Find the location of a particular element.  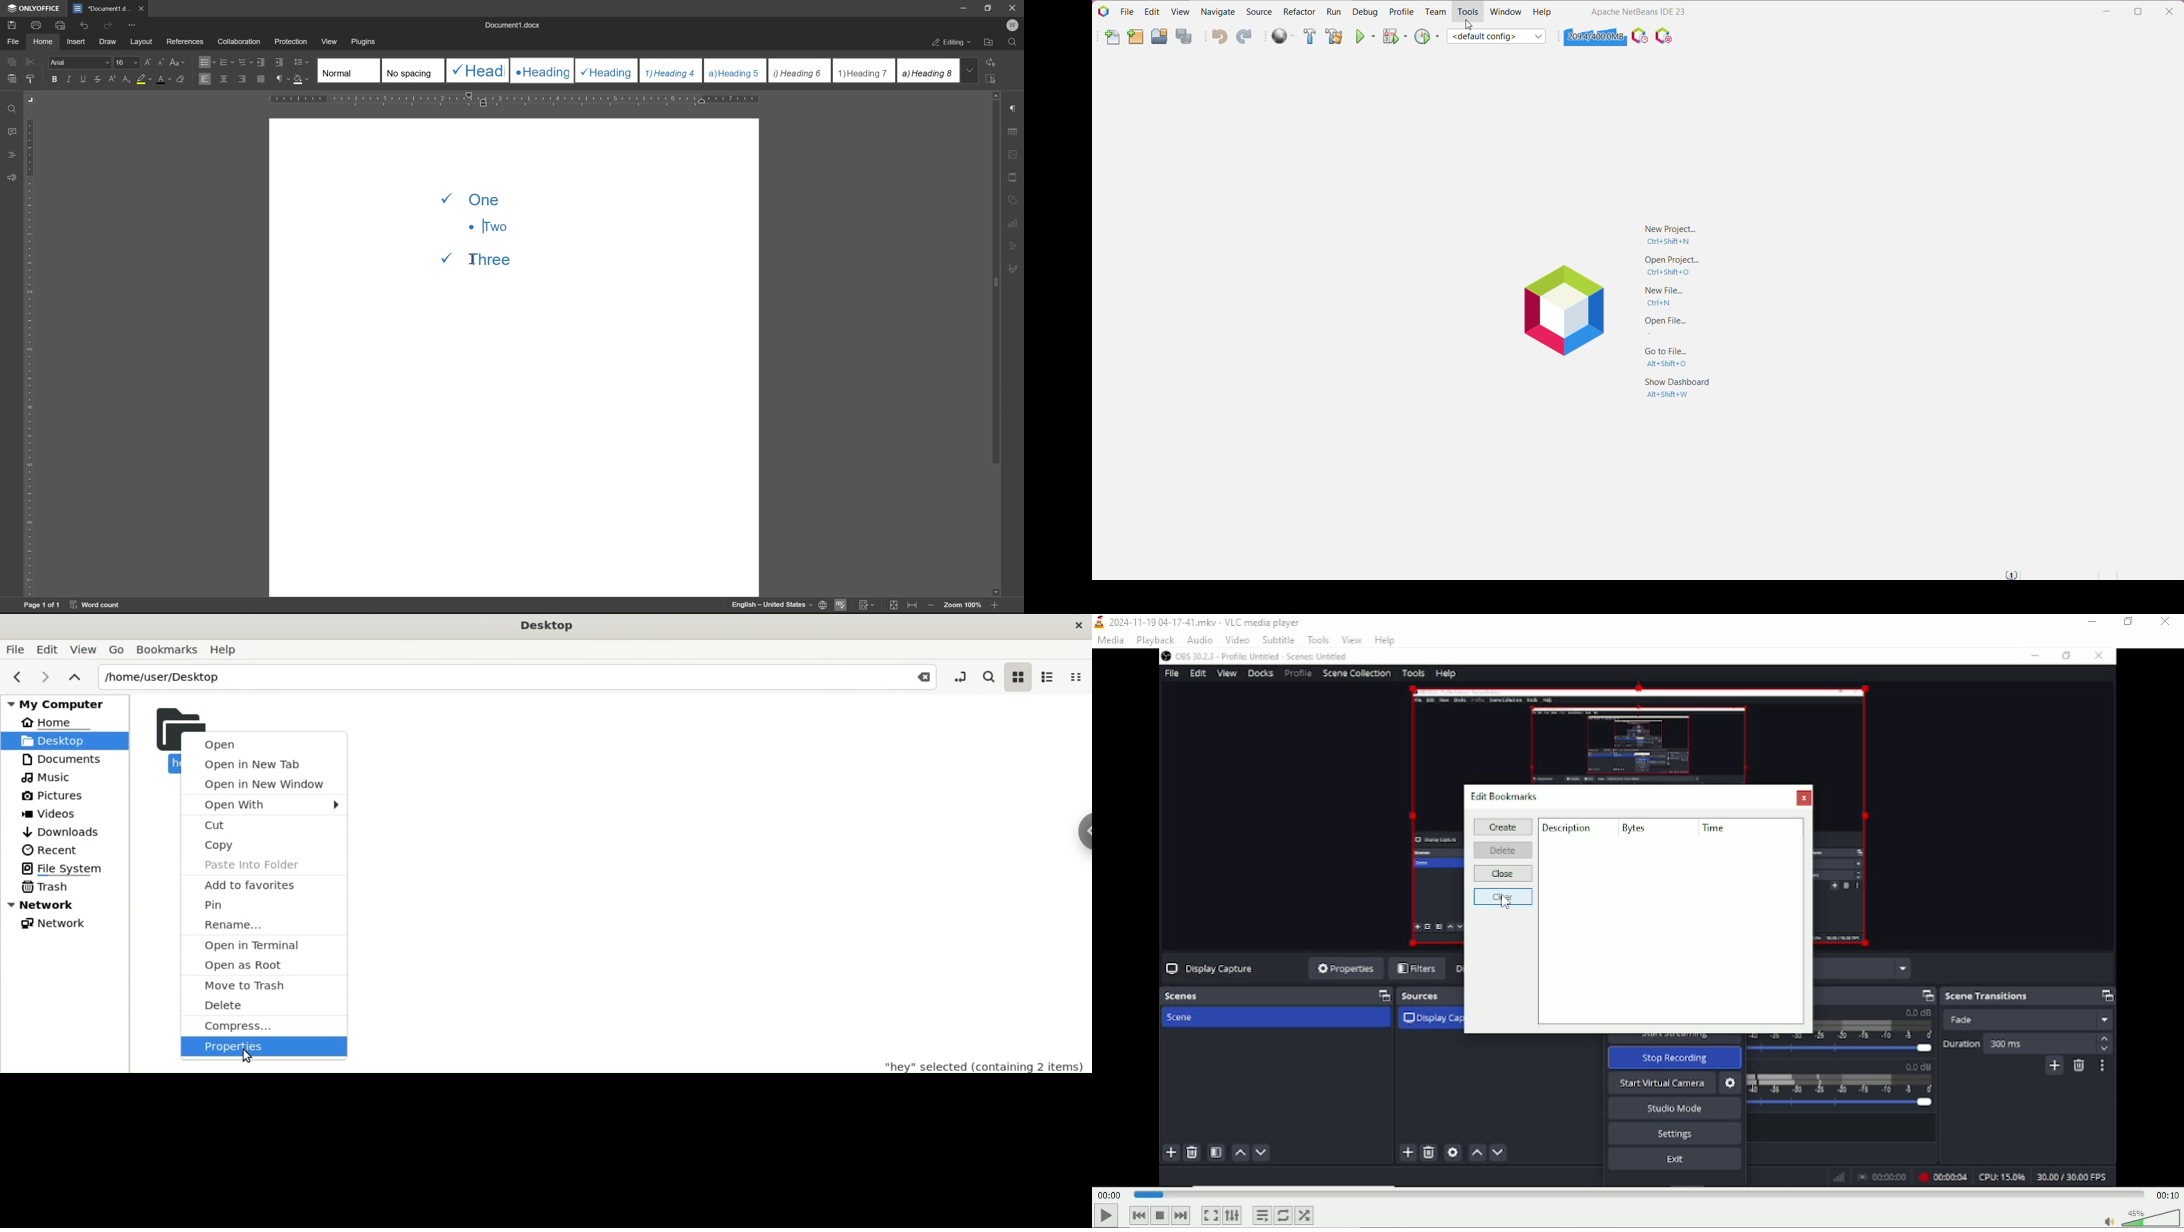

Audio is located at coordinates (1198, 639).